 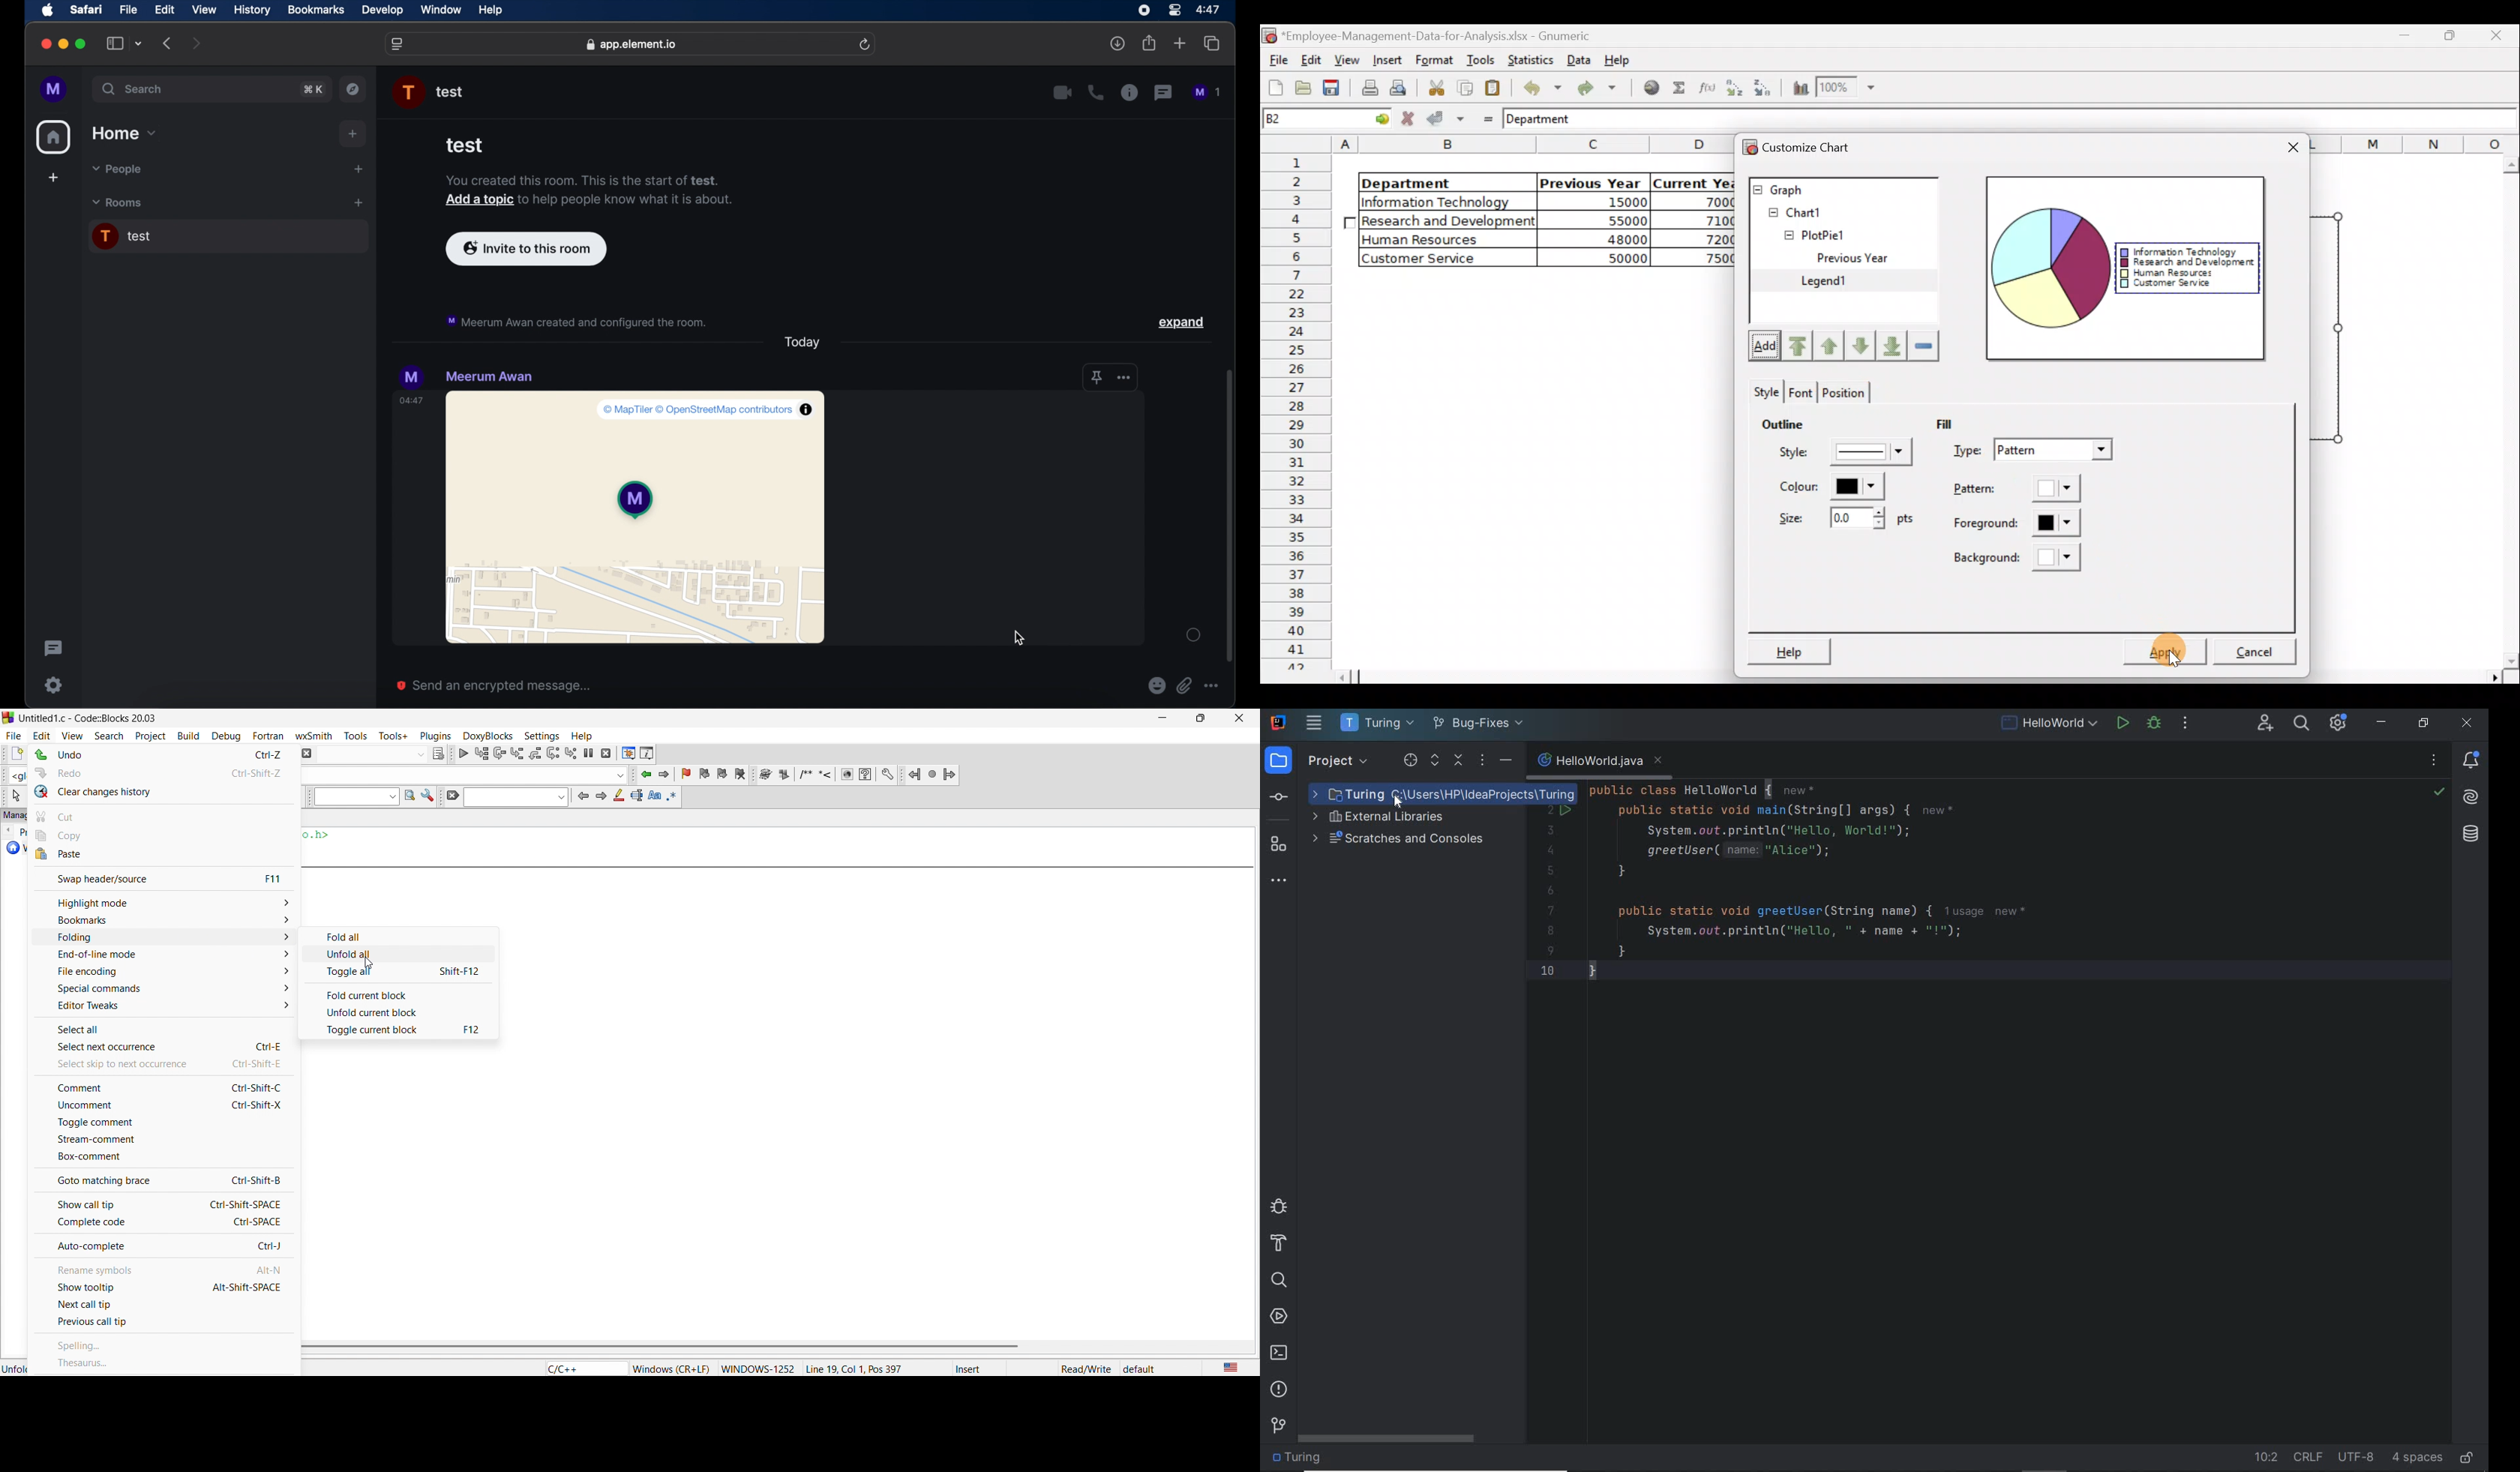 What do you see at coordinates (1164, 93) in the screenshot?
I see `threads` at bounding box center [1164, 93].